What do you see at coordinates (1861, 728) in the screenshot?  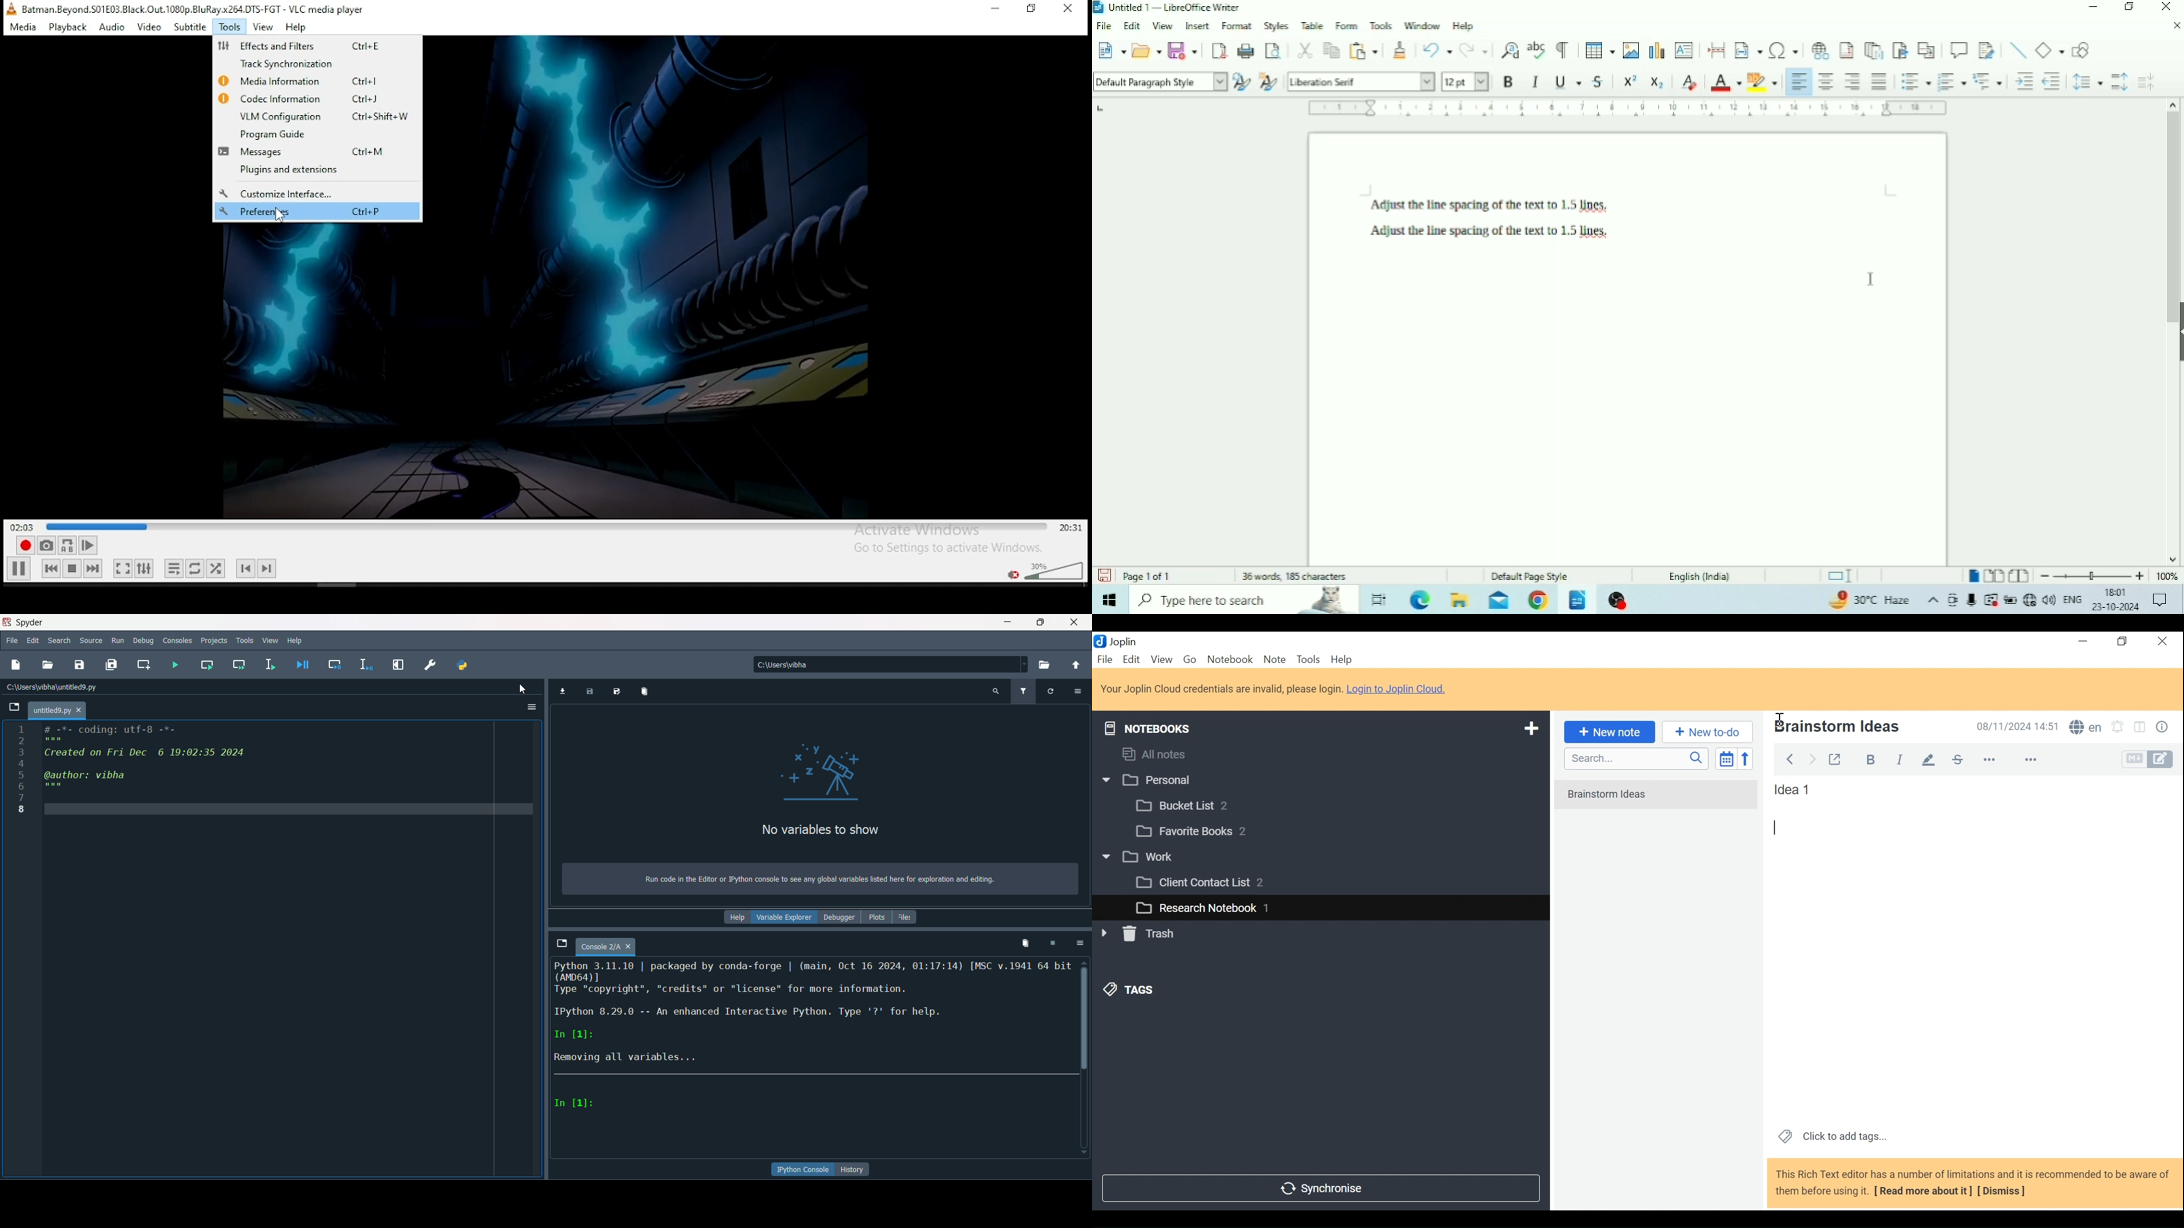 I see `Note Name` at bounding box center [1861, 728].